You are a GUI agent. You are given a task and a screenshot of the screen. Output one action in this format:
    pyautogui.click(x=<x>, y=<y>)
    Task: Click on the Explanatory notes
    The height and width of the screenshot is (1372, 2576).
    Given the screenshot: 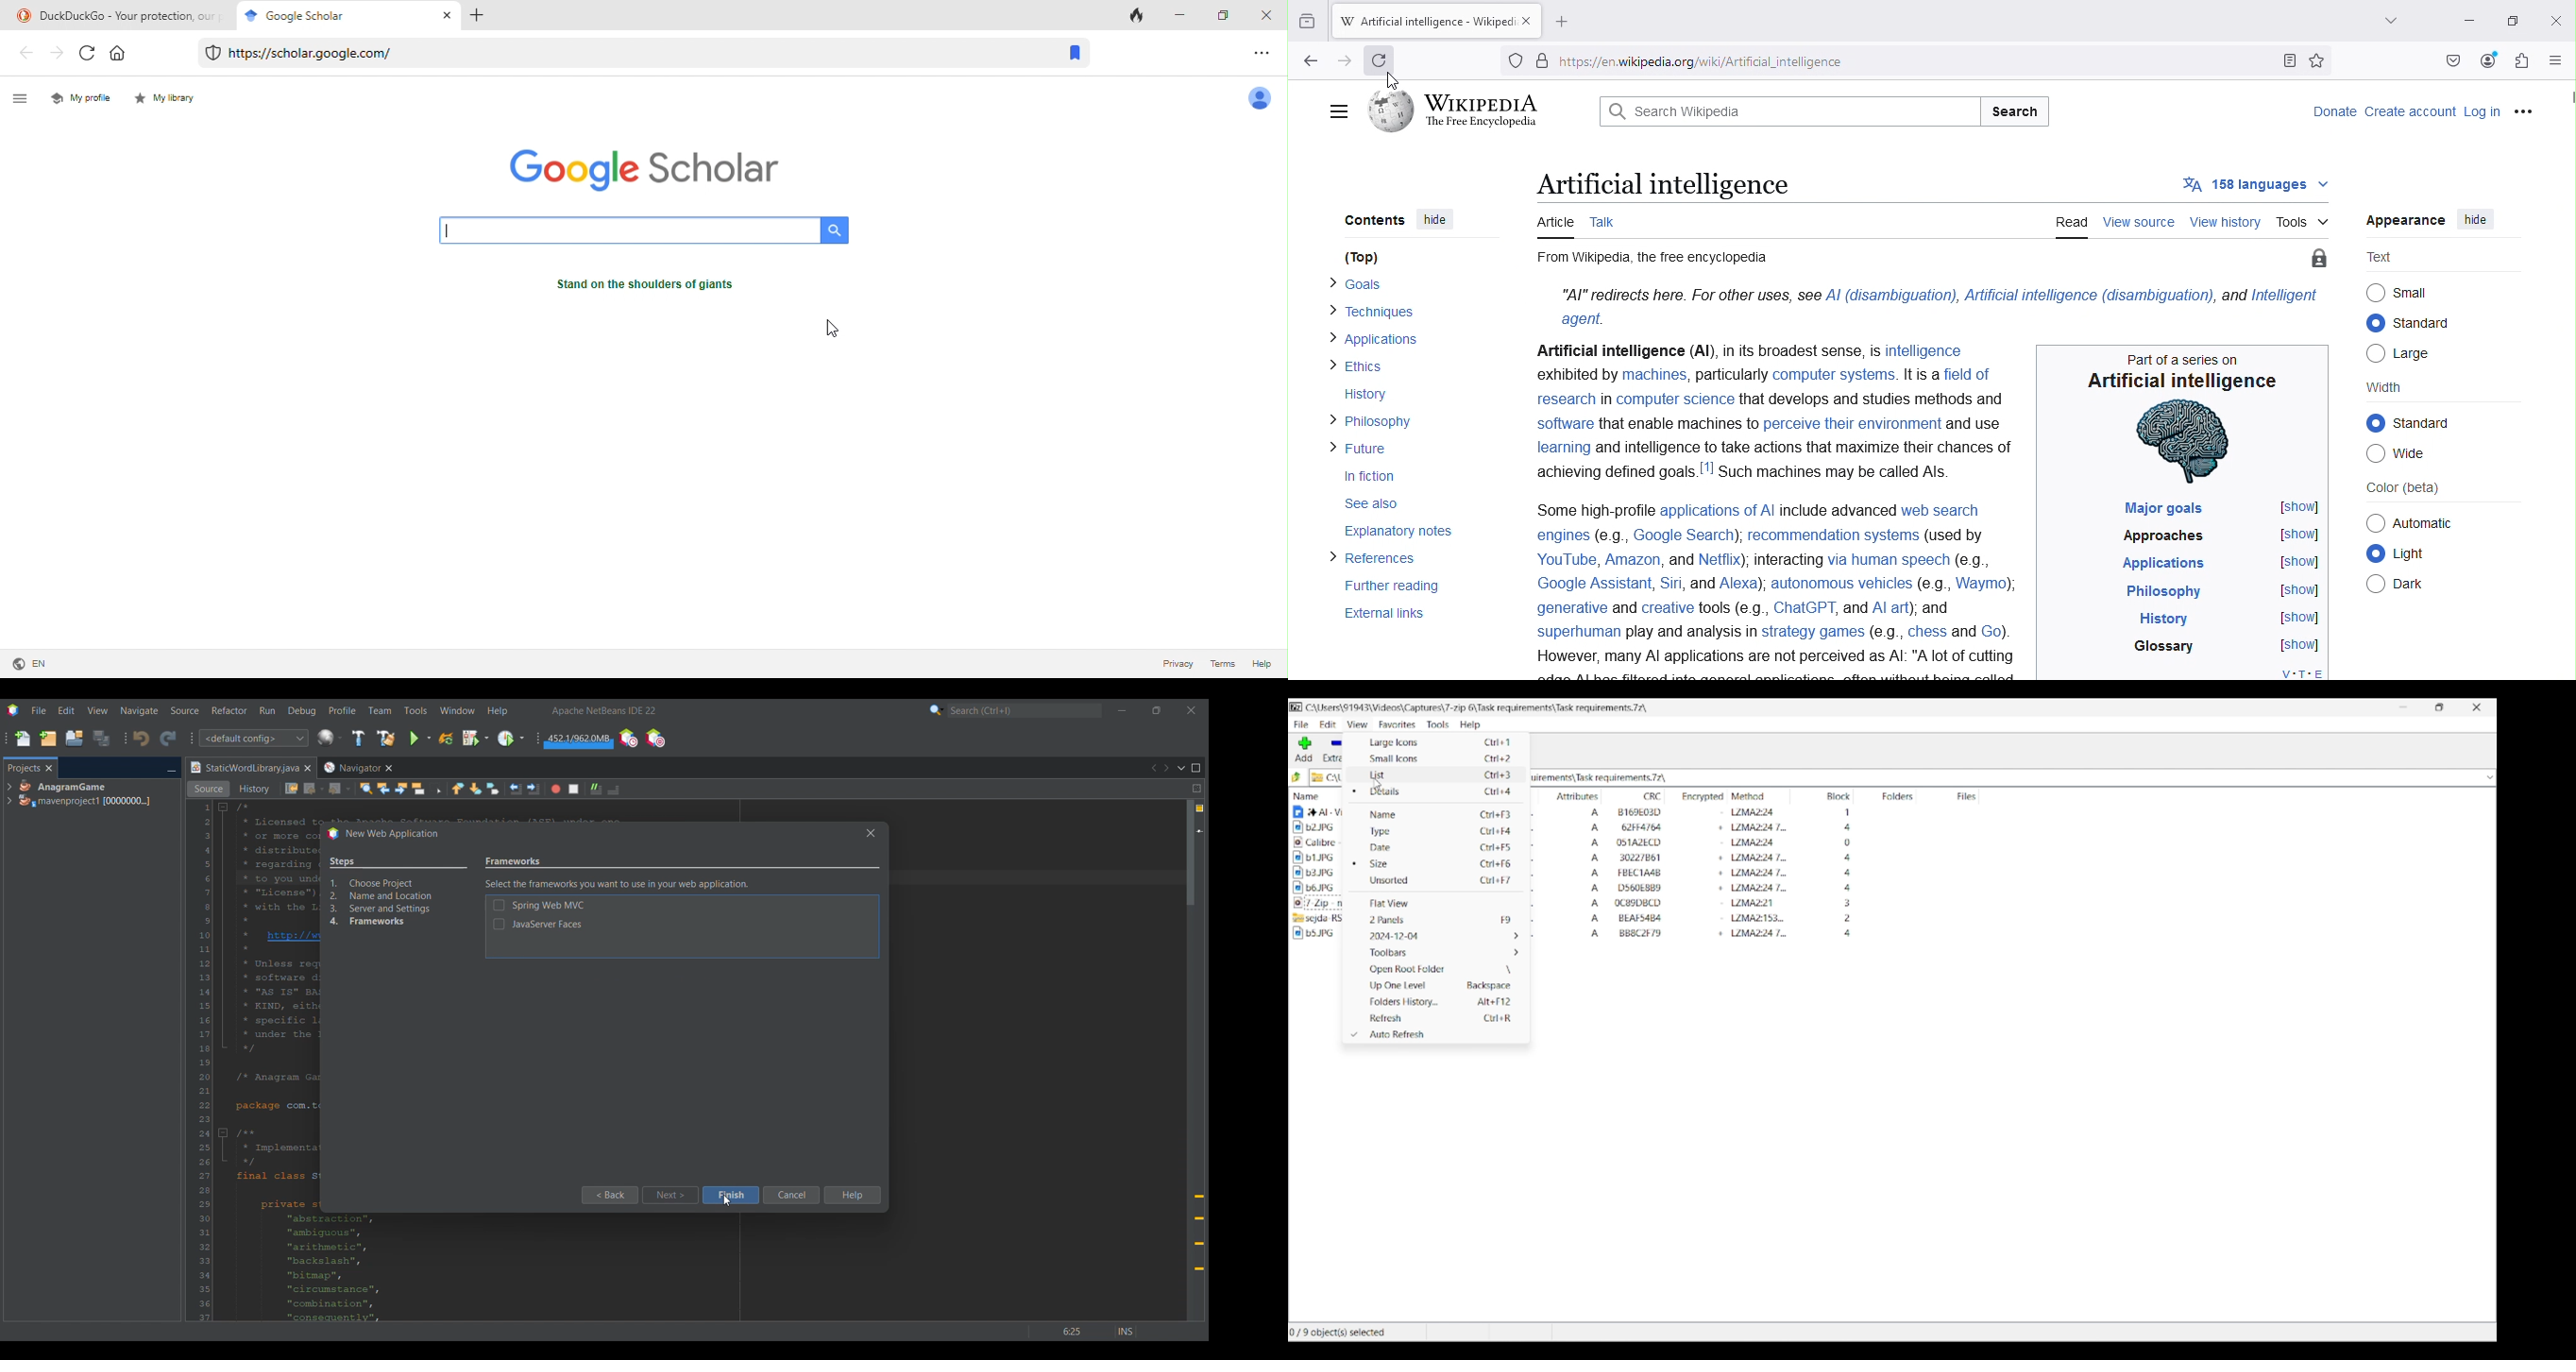 What is the action you would take?
    pyautogui.click(x=1398, y=534)
    